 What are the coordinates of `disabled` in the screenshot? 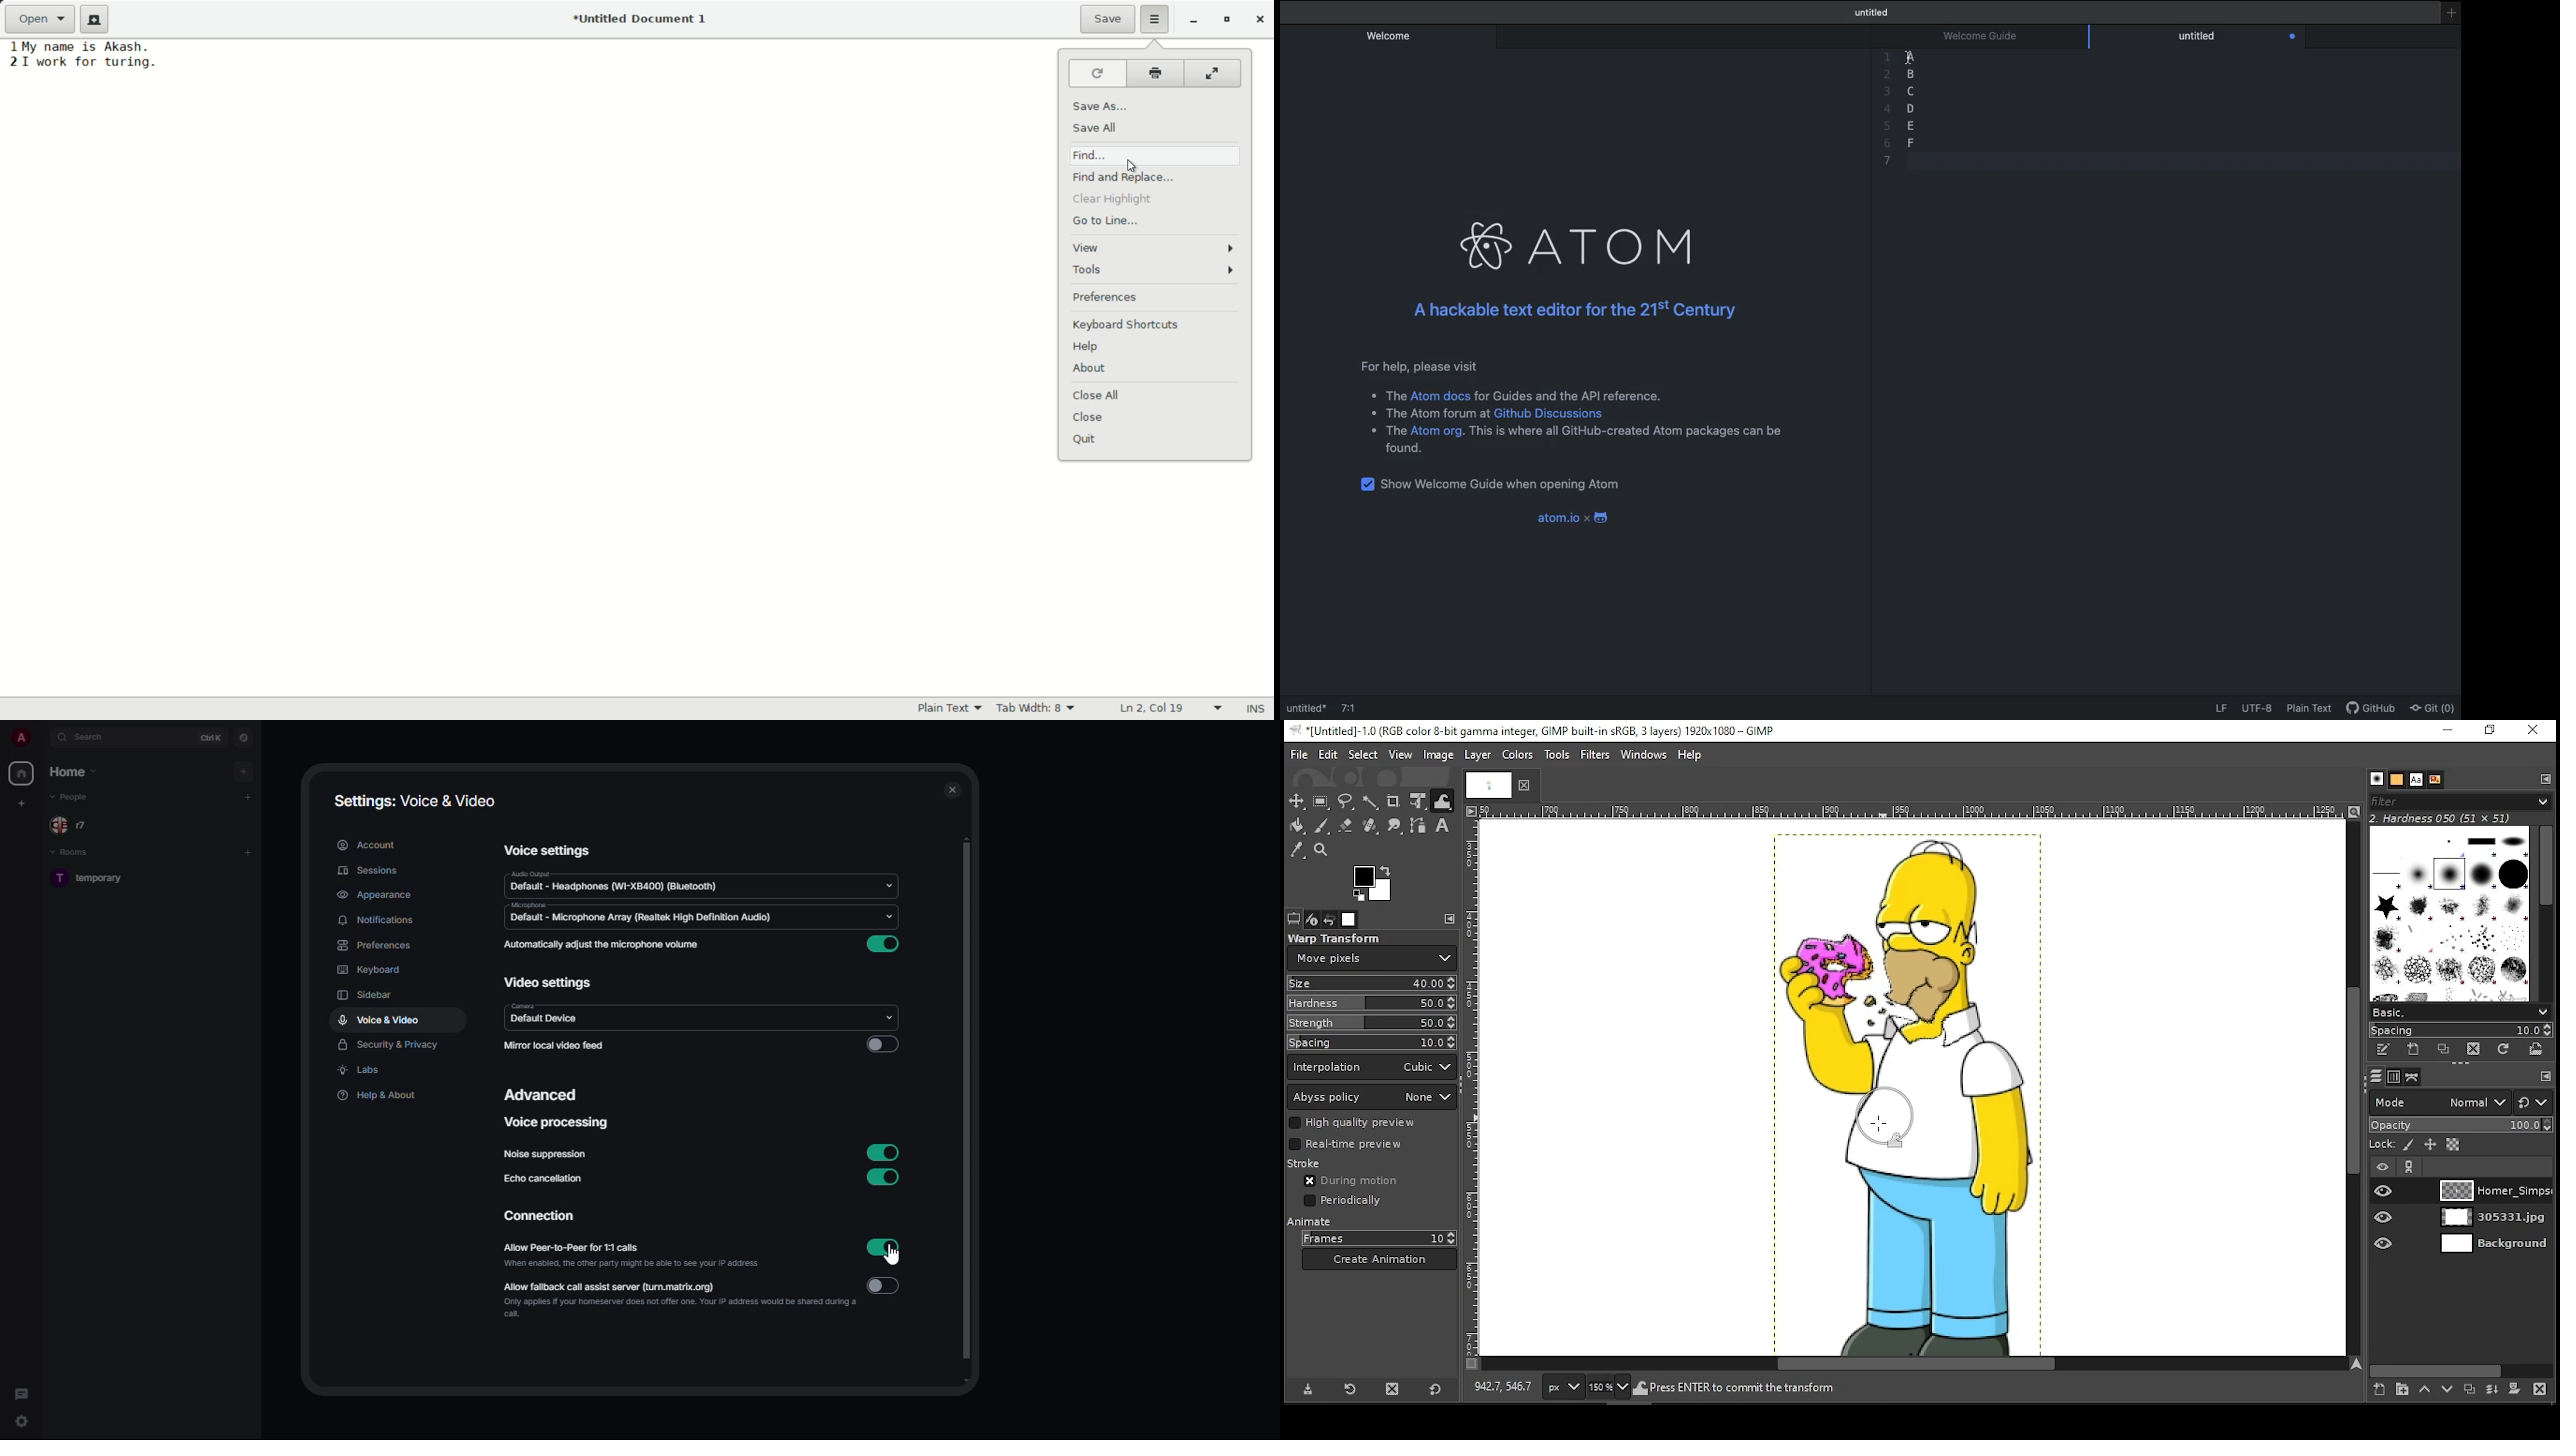 It's located at (886, 1288).